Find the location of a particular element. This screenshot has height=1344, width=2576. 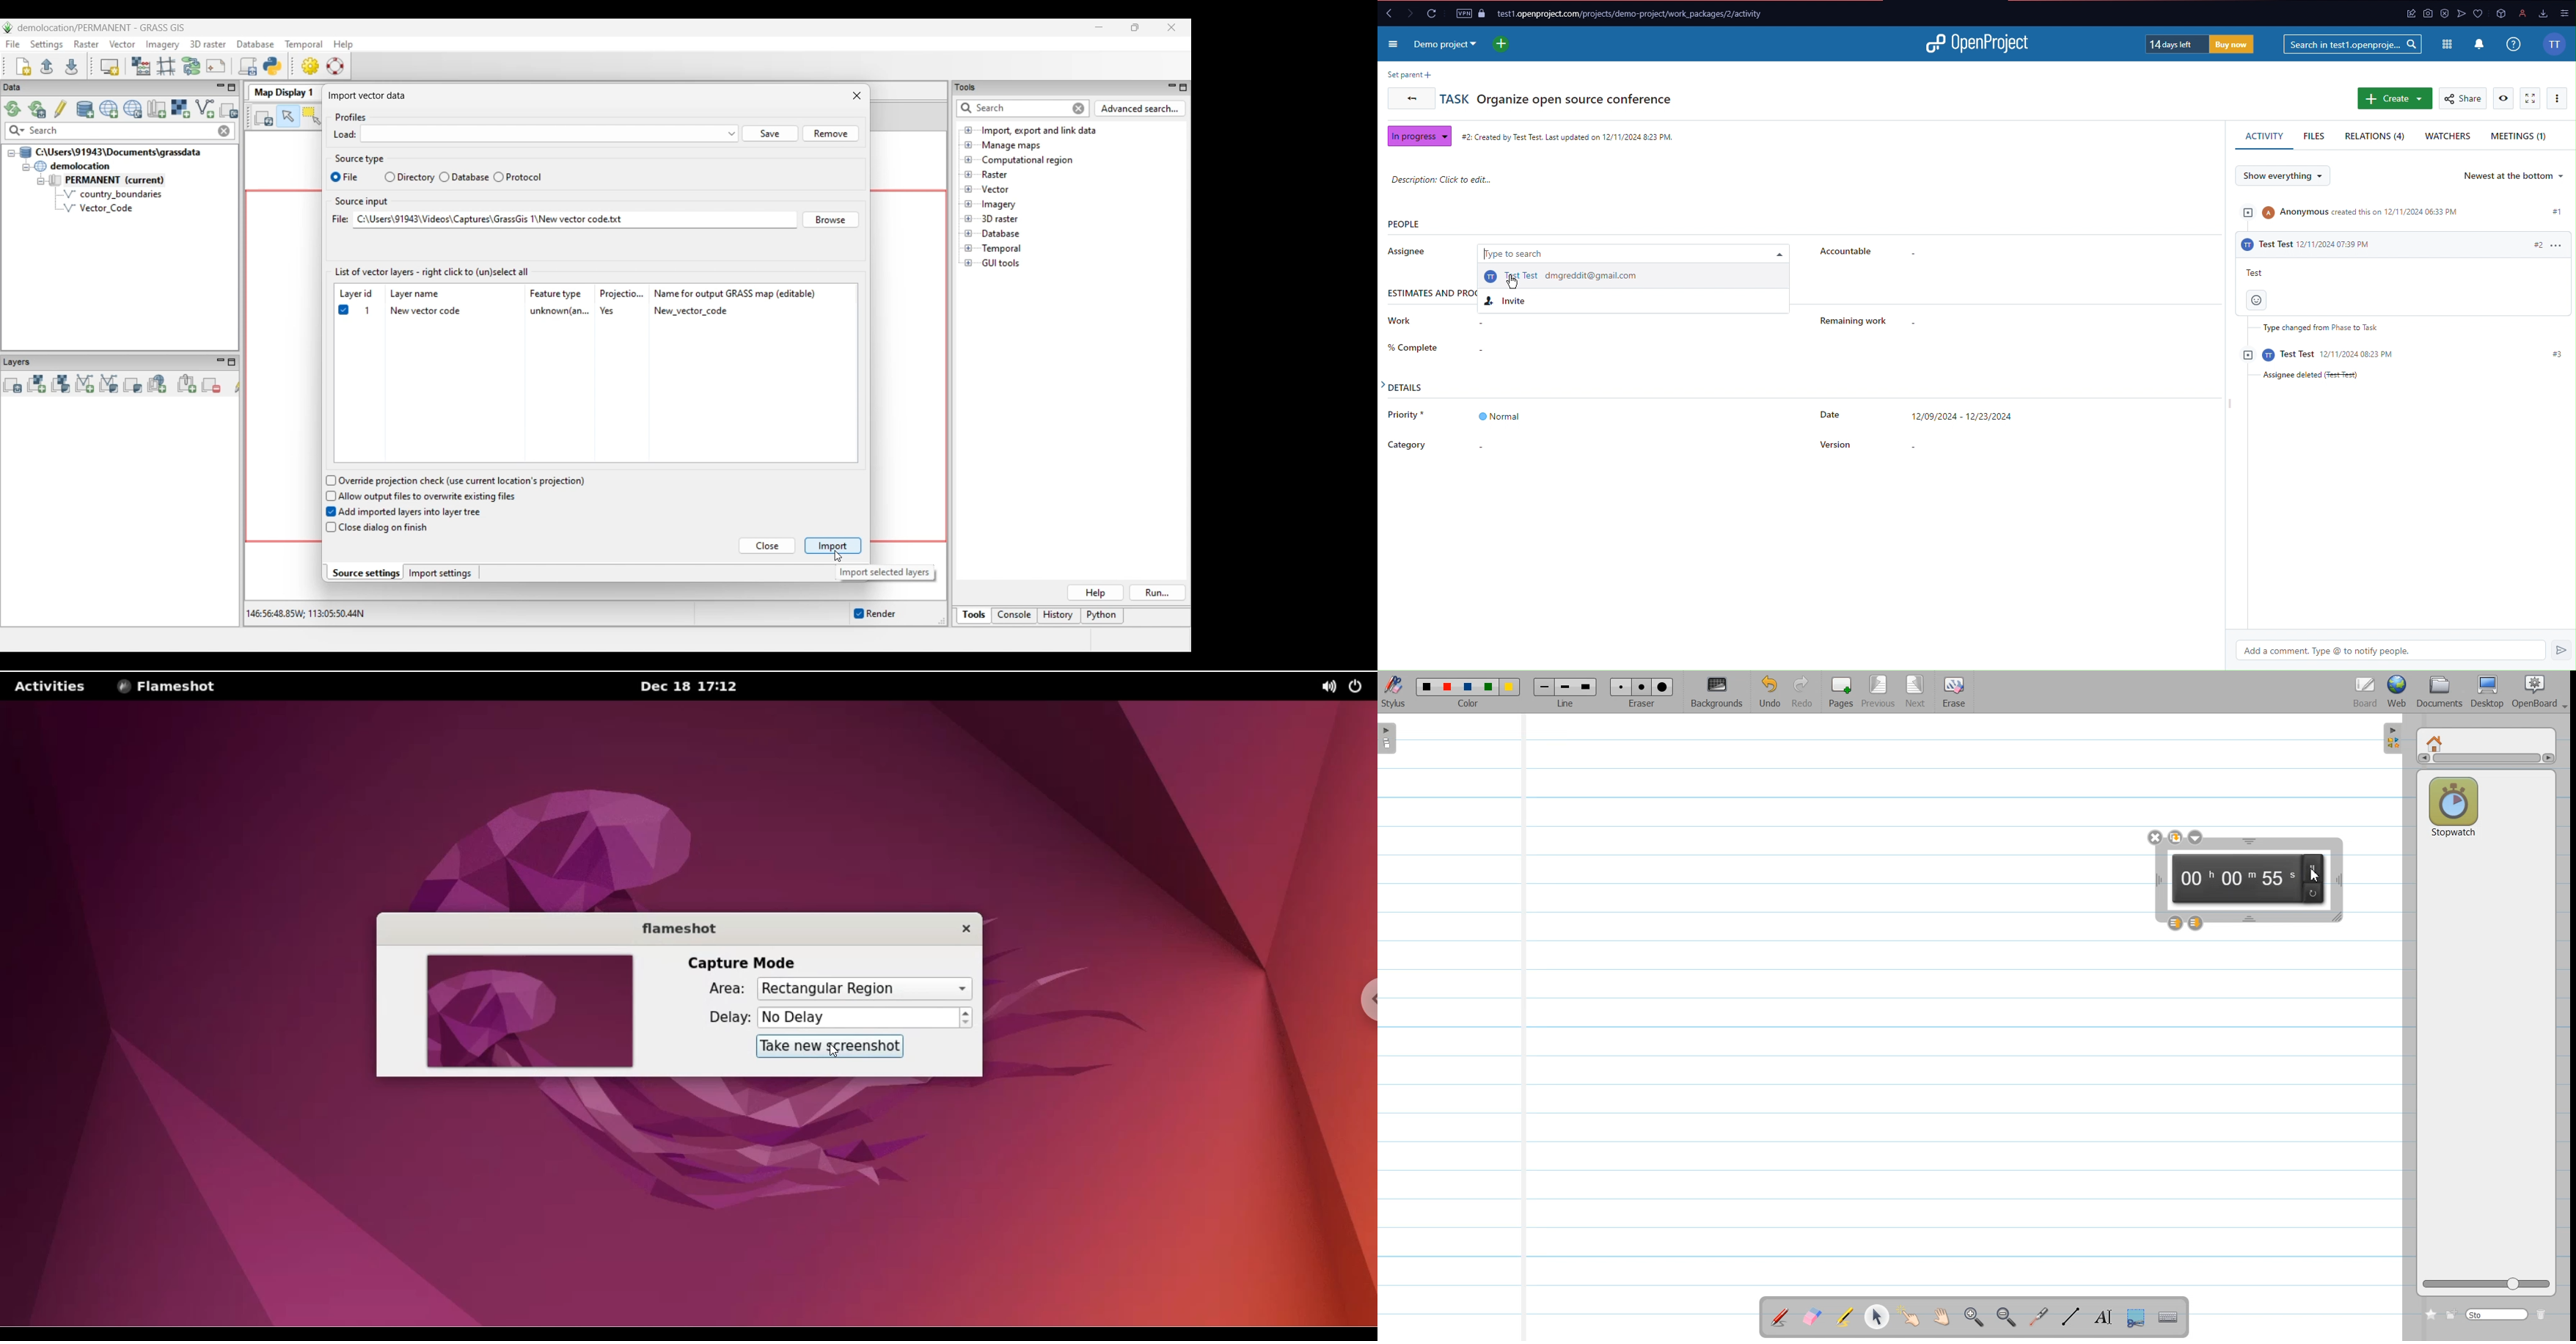

Info is located at coordinates (2516, 45).